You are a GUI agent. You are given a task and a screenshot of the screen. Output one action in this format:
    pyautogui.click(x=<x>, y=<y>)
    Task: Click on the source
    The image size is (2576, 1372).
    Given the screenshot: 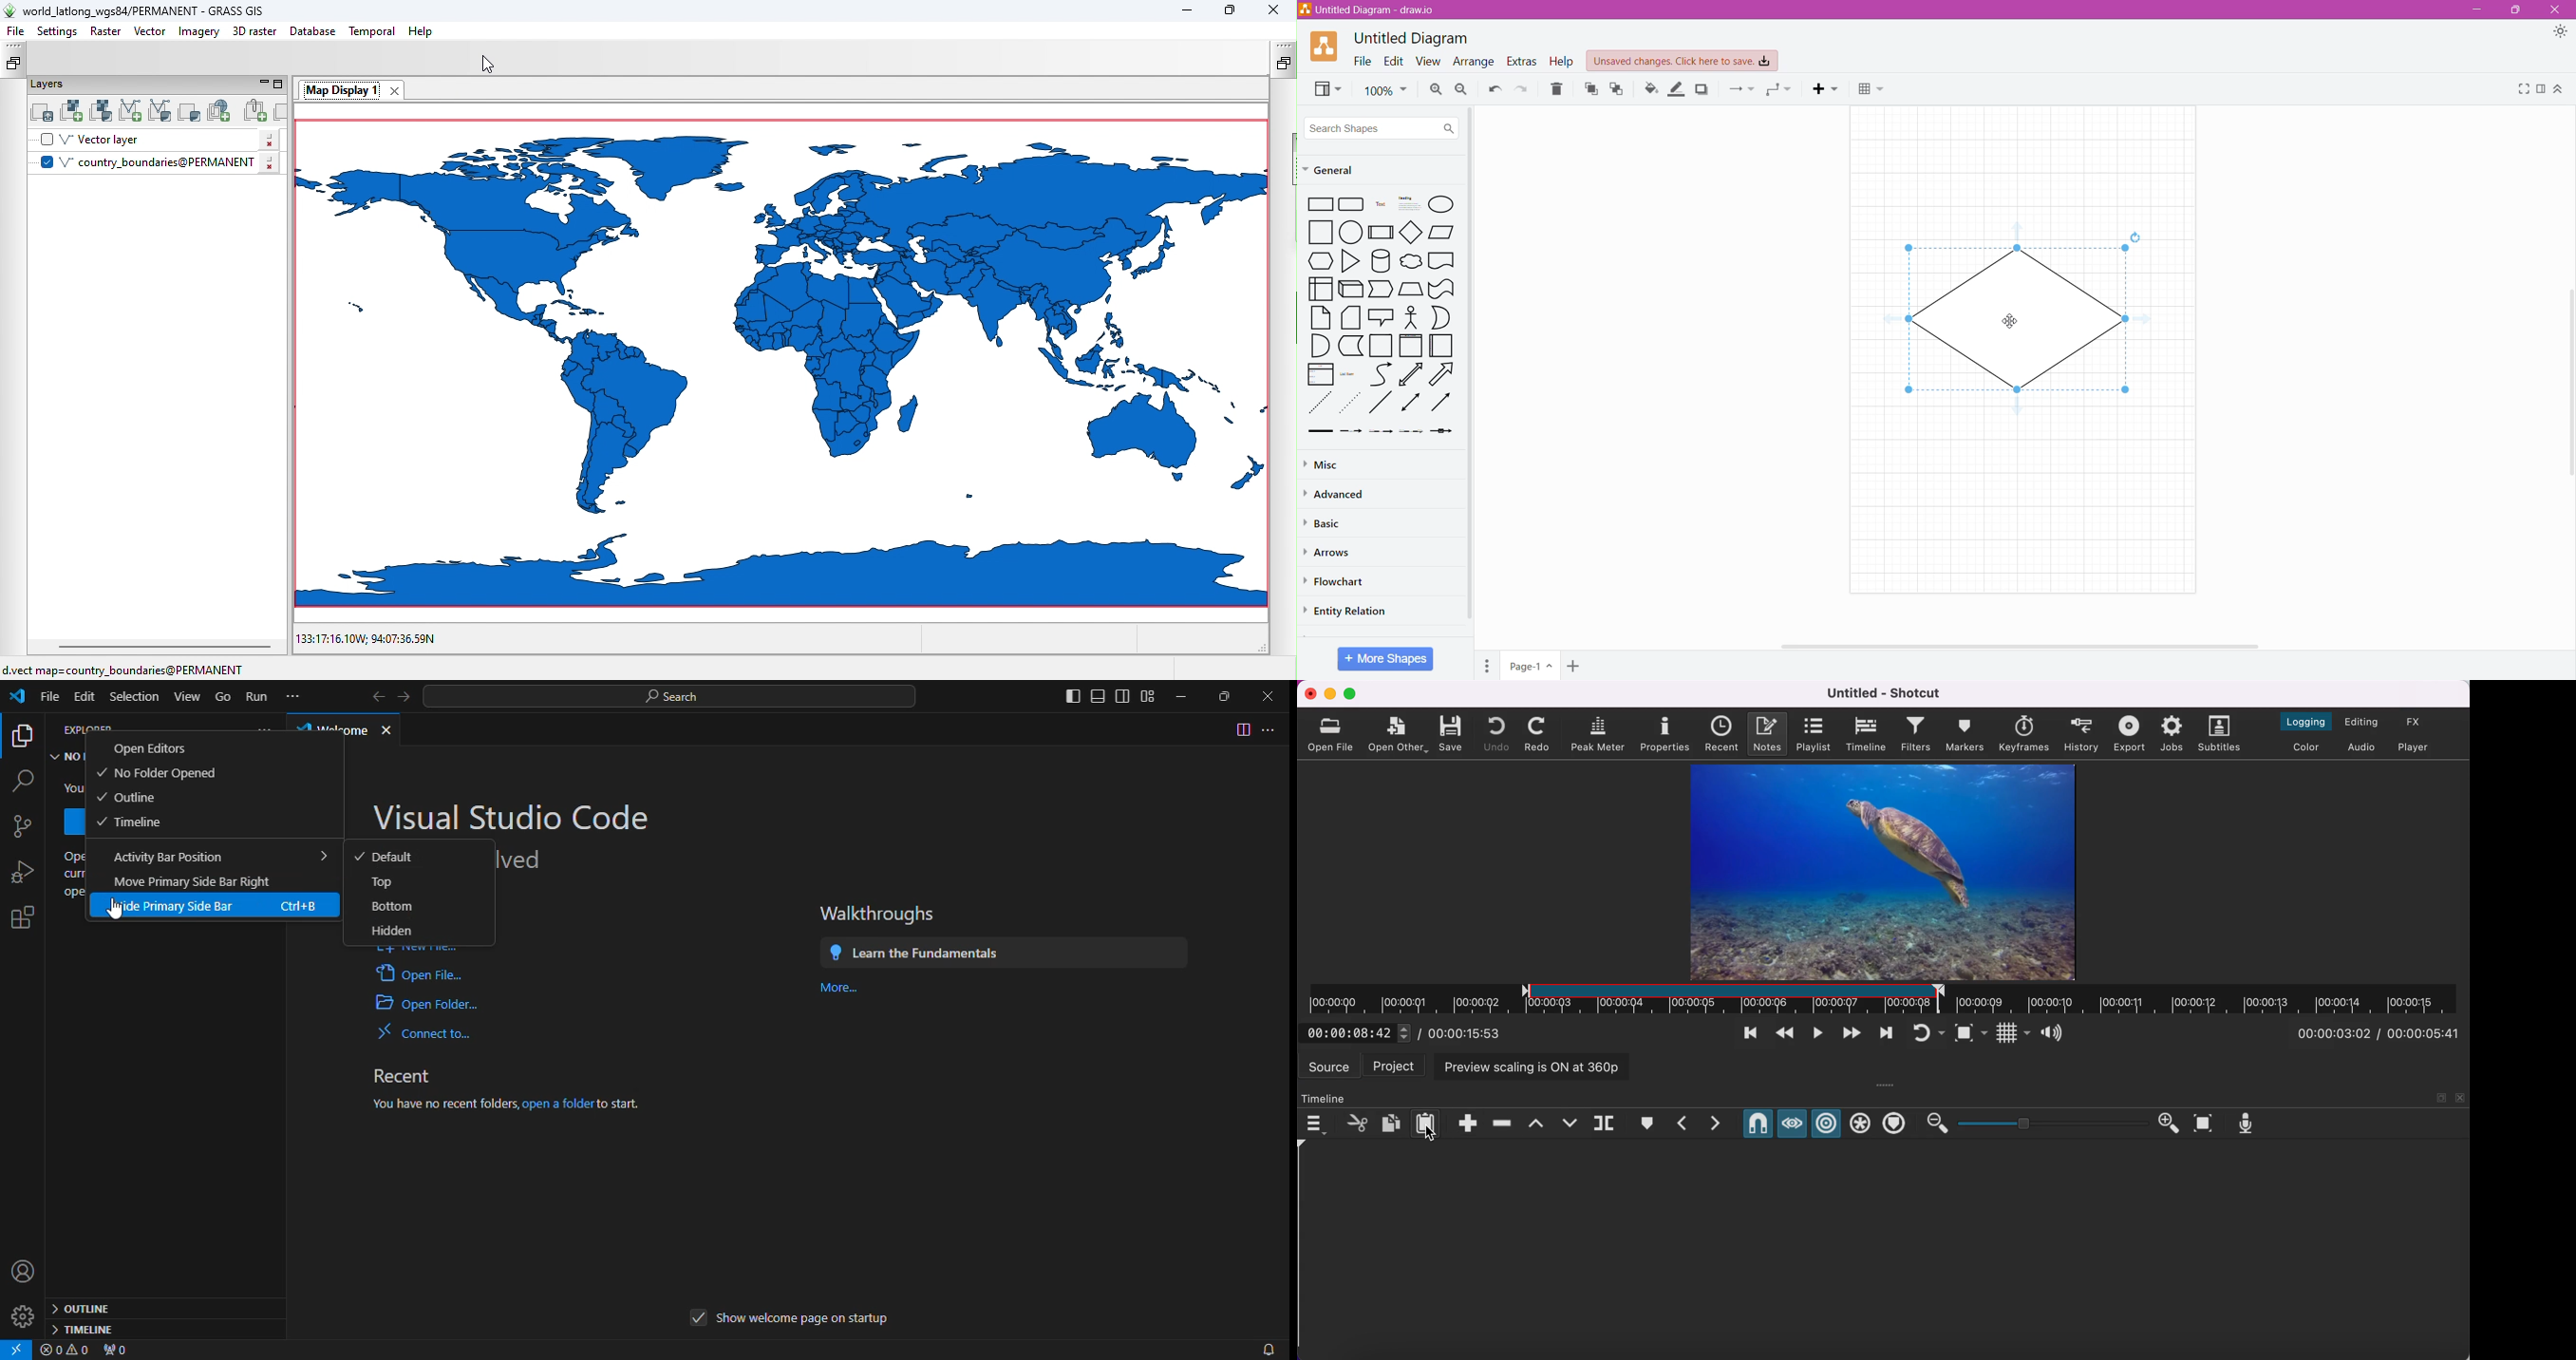 What is the action you would take?
    pyautogui.click(x=1329, y=1067)
    